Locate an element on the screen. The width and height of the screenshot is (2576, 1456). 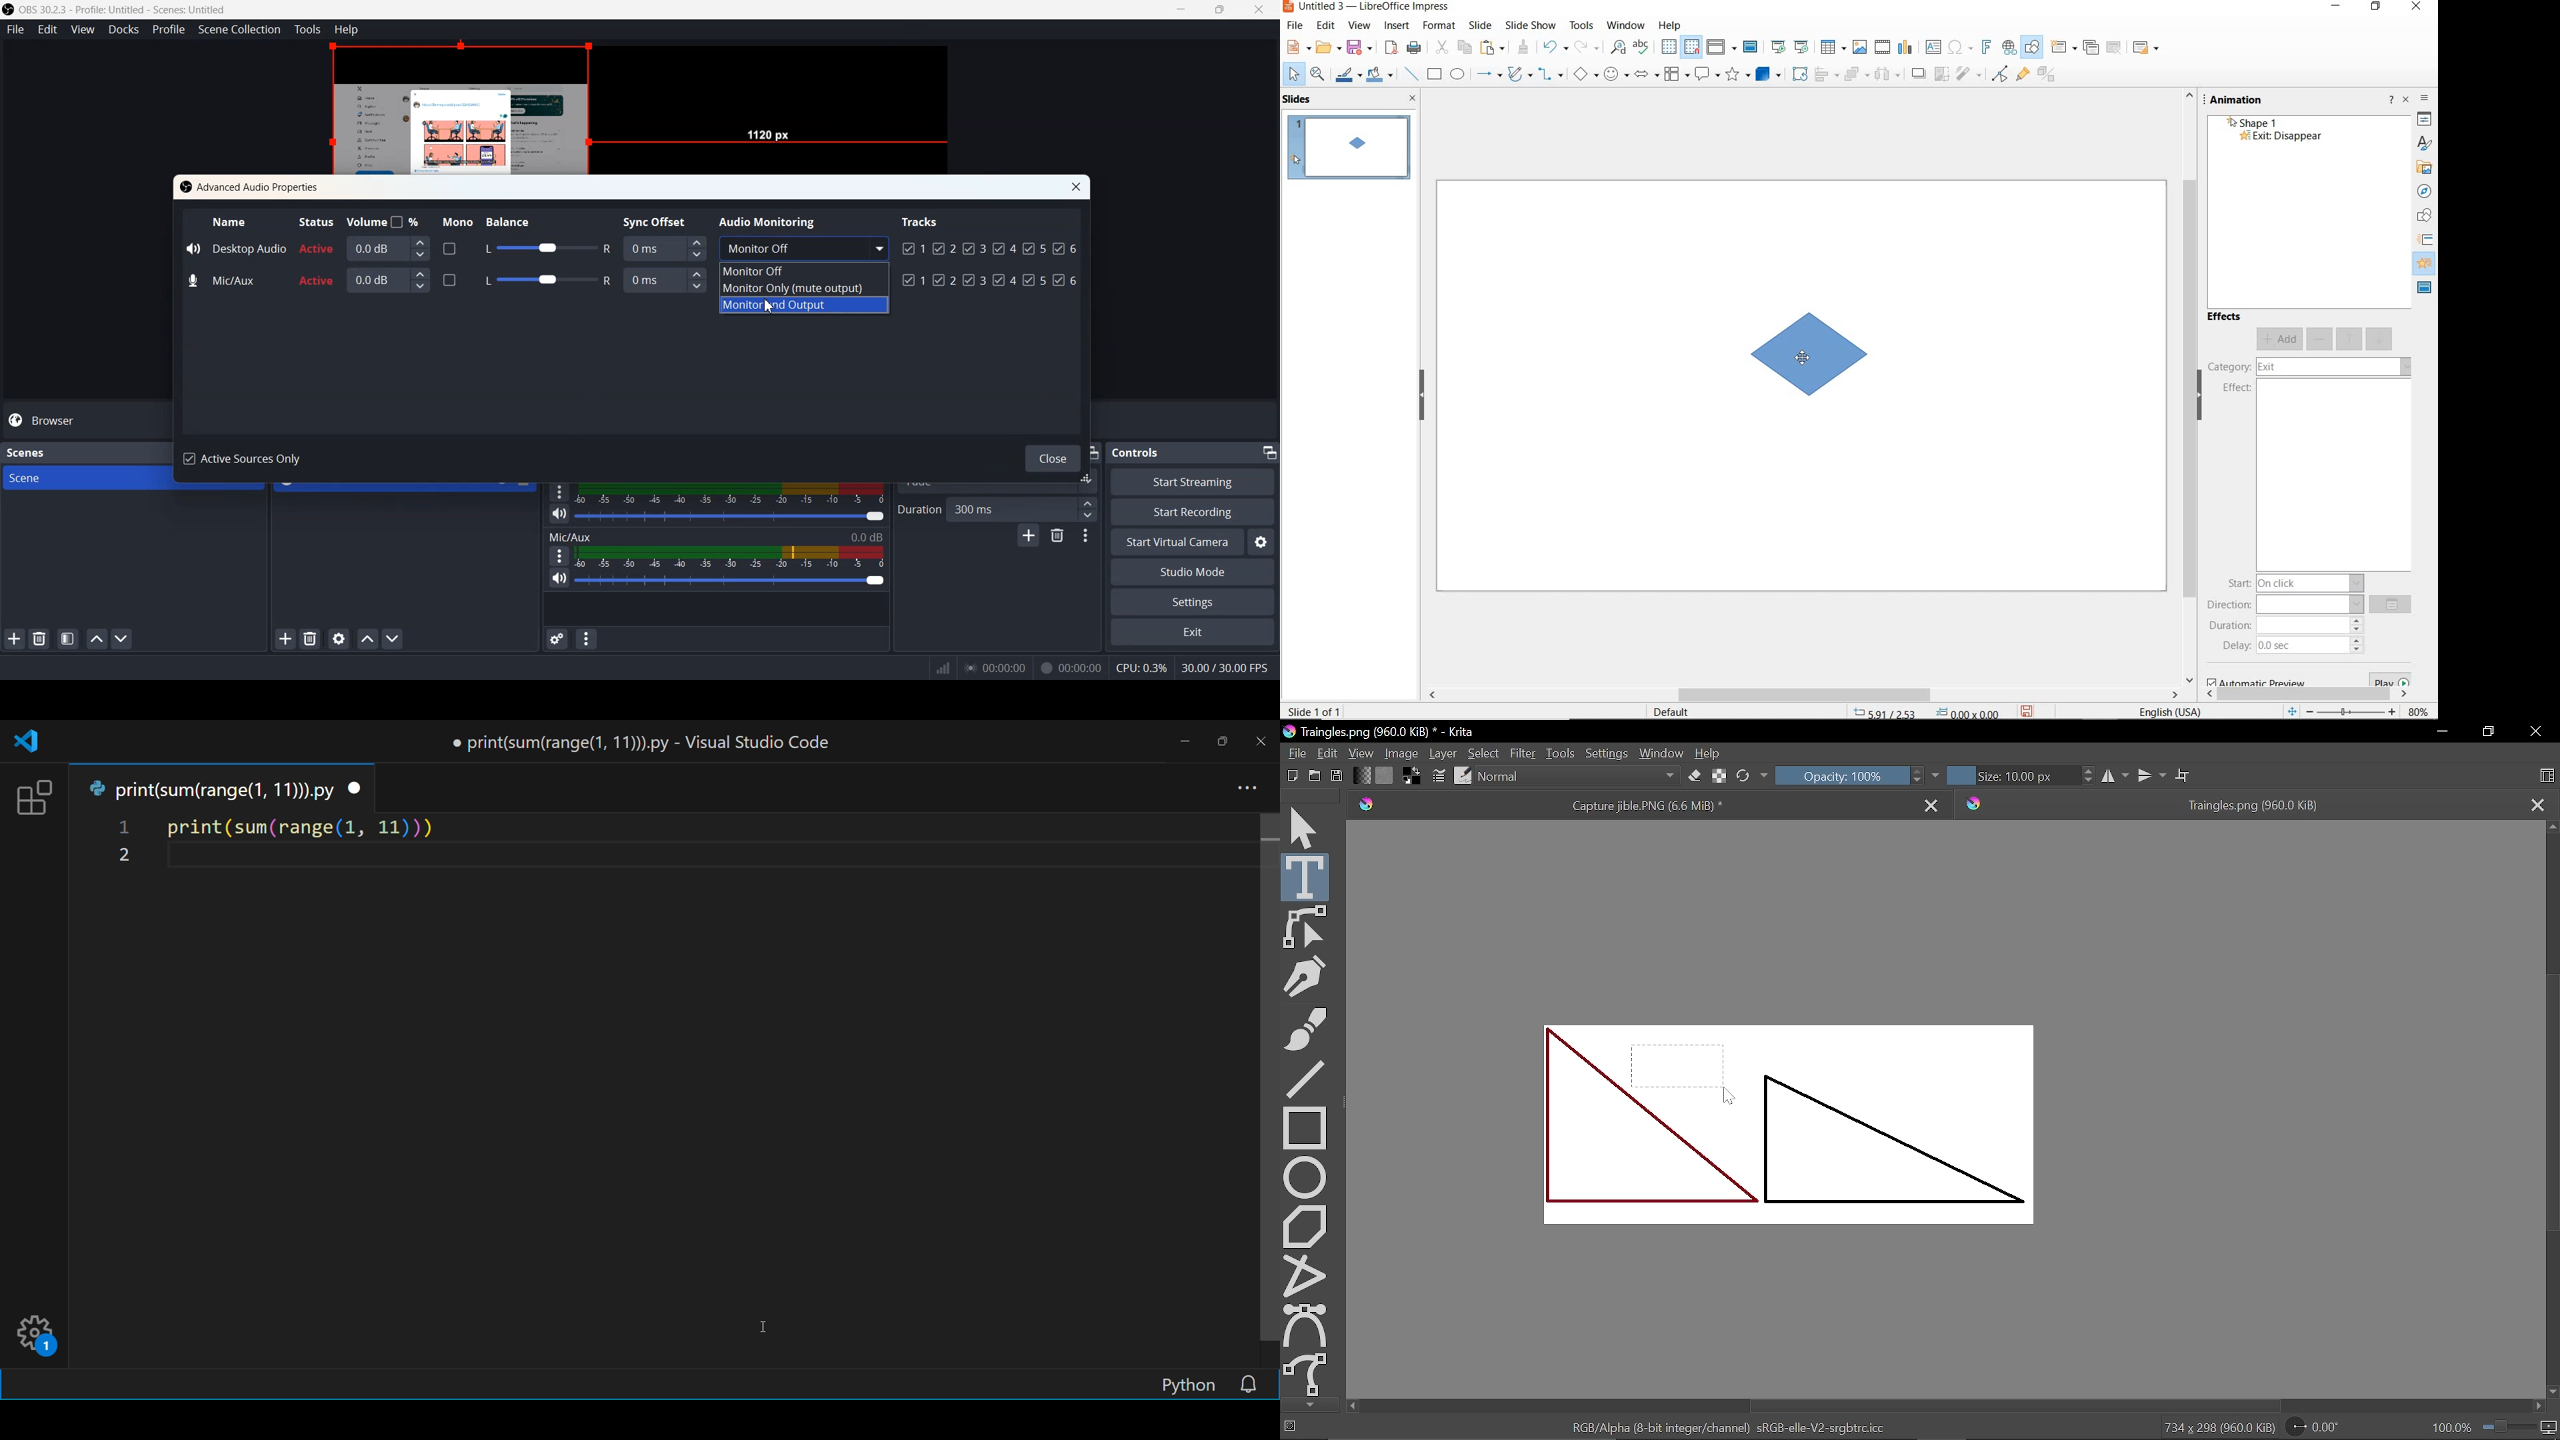
line color is located at coordinates (1347, 77).